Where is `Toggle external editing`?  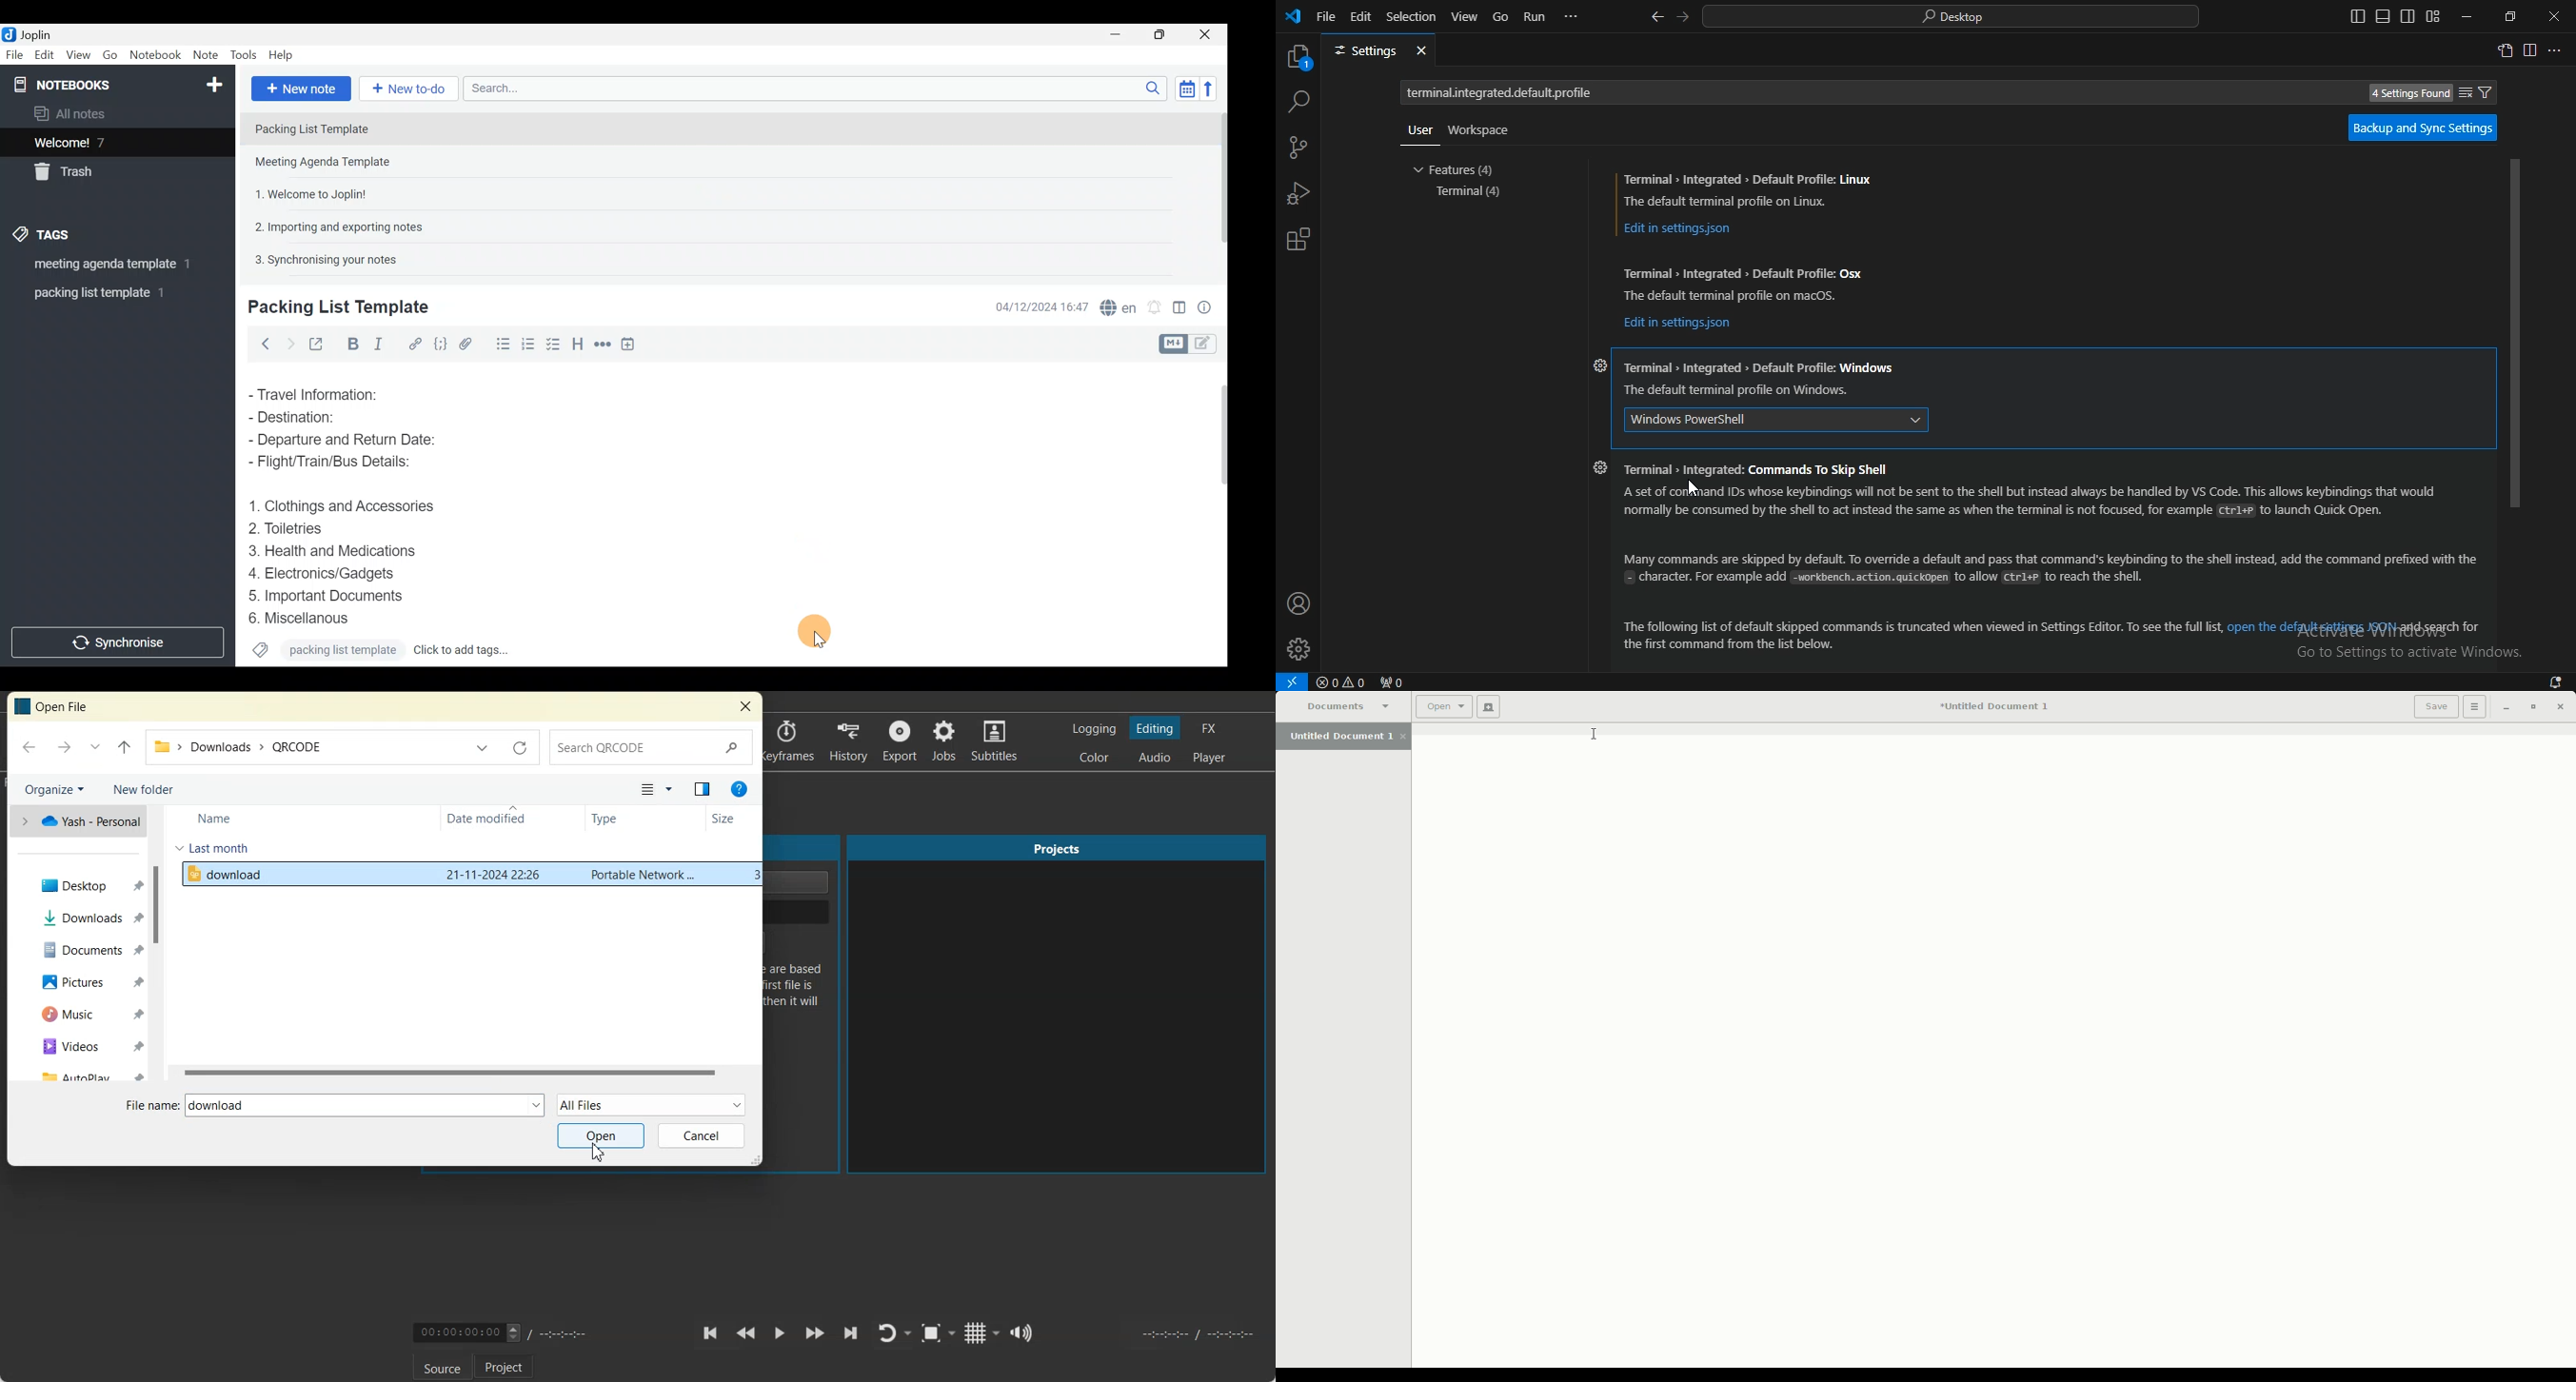
Toggle external editing is located at coordinates (317, 342).